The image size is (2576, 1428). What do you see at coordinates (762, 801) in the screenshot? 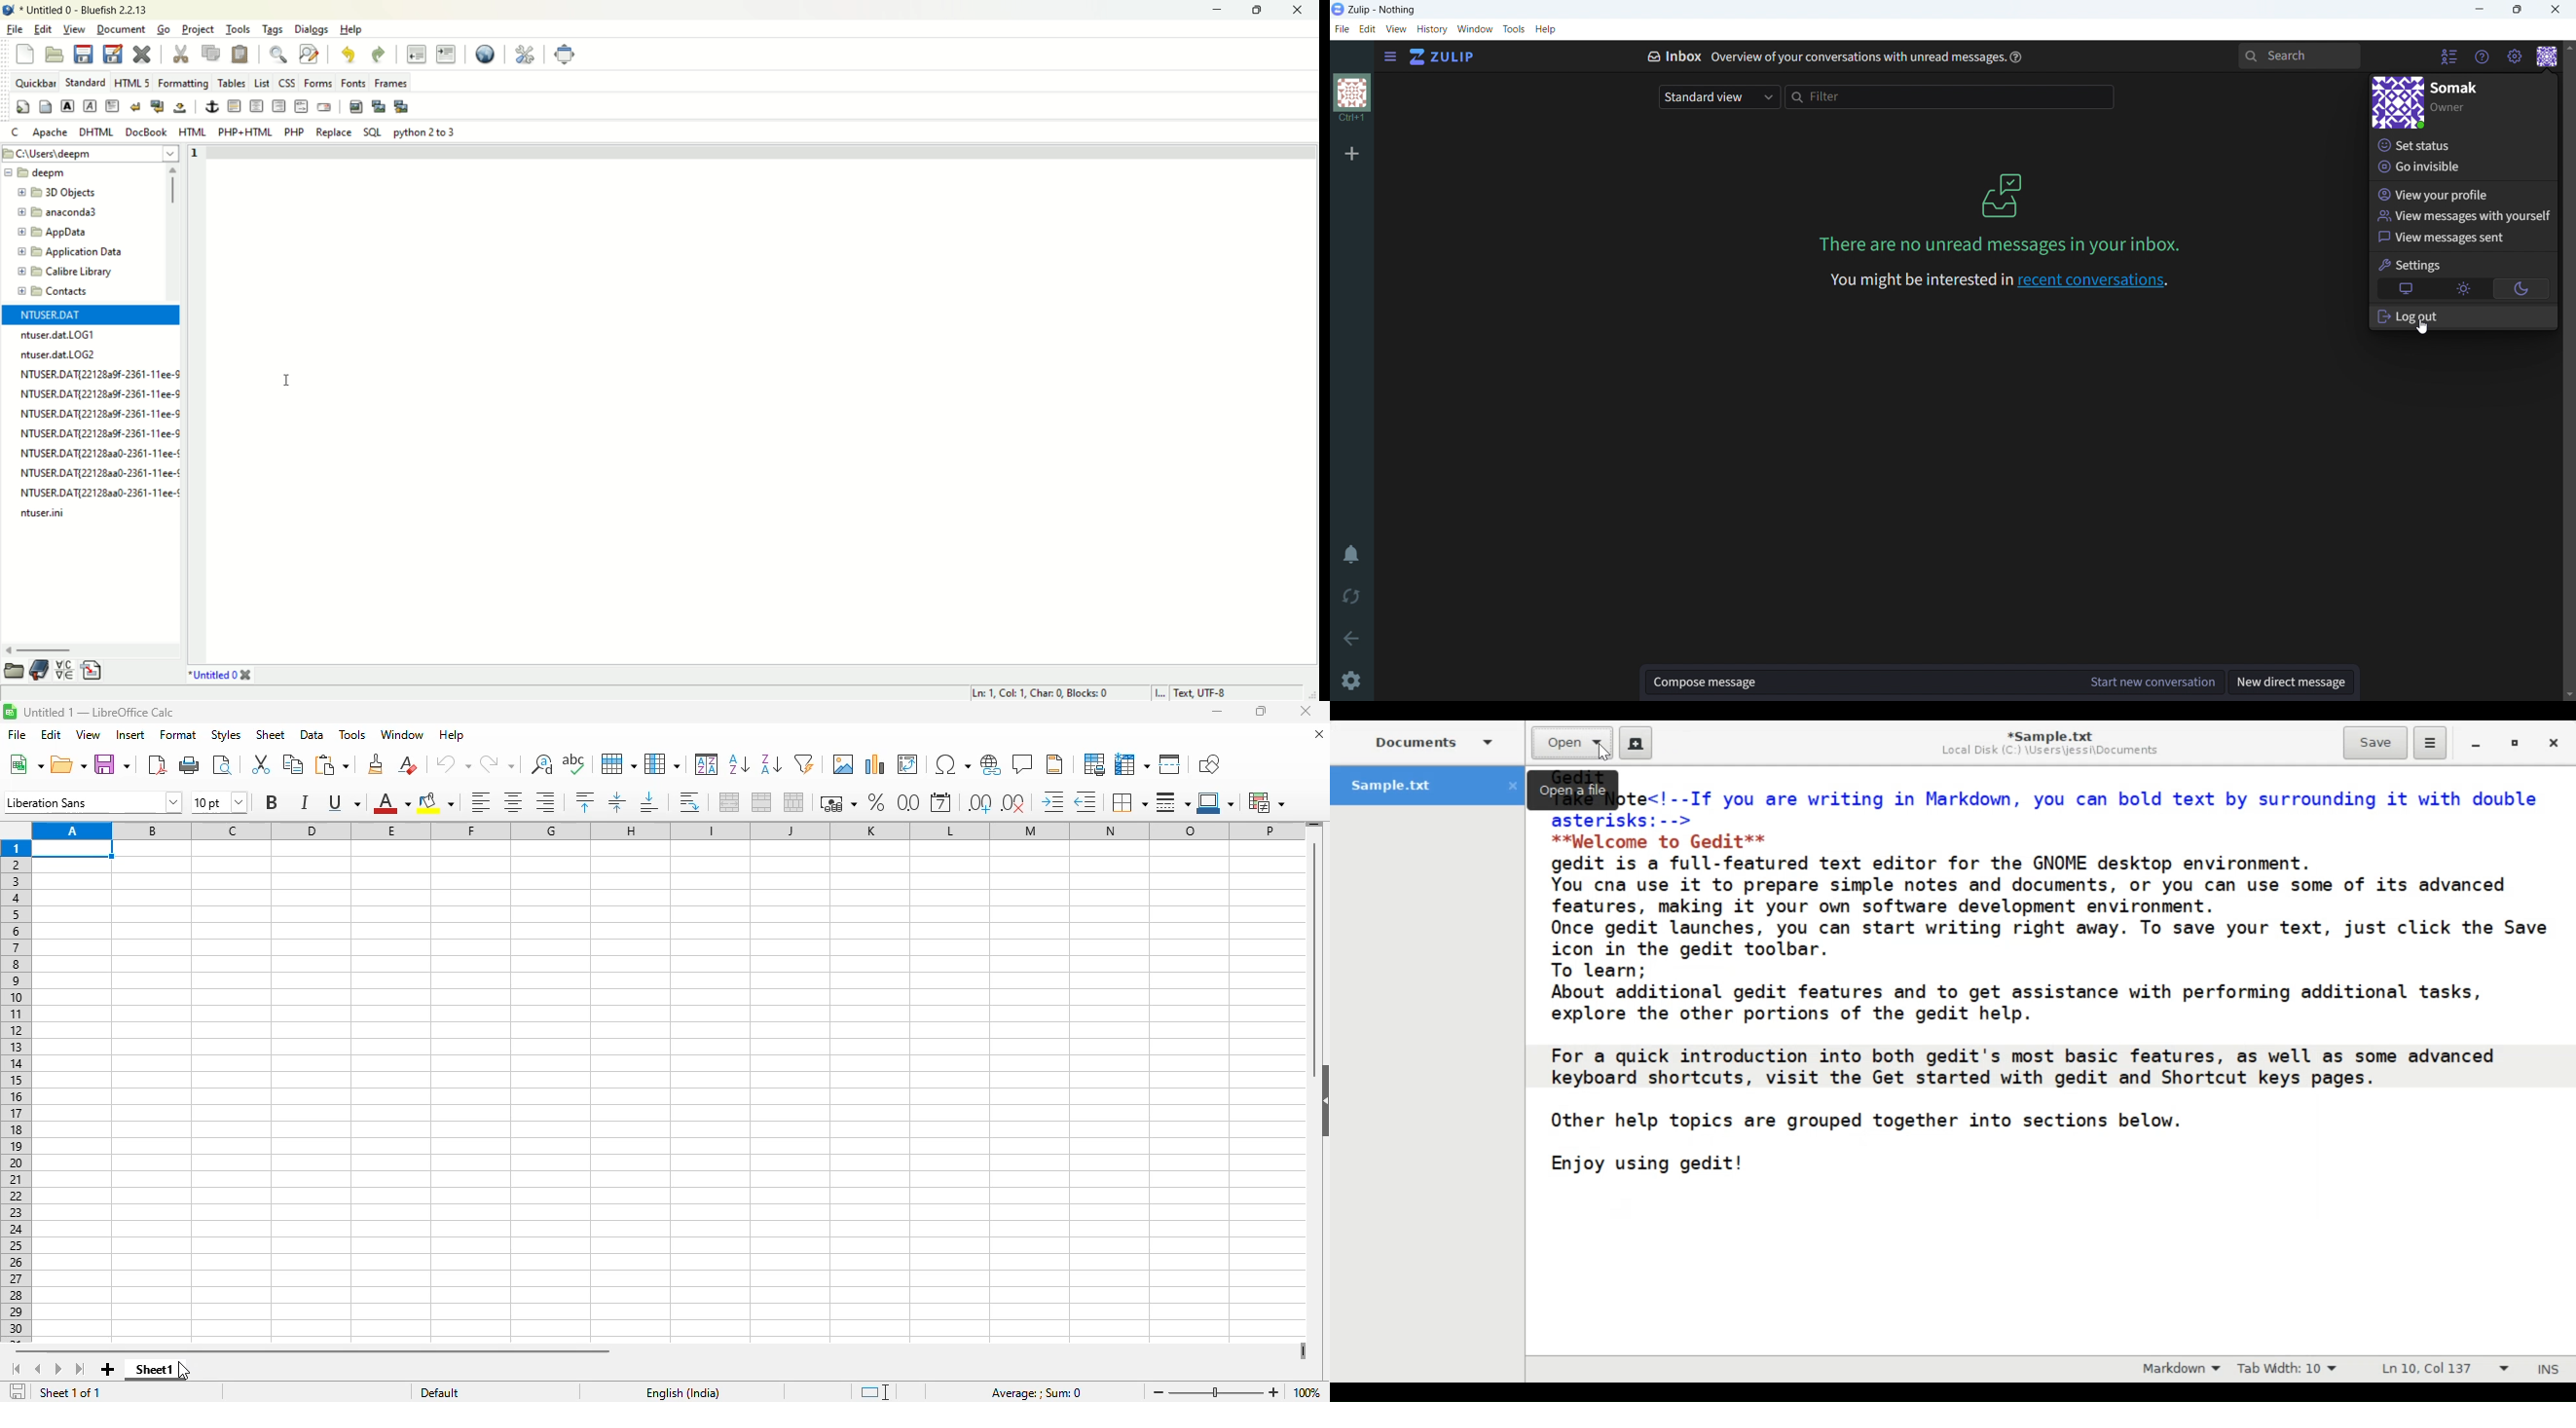
I see `merge cells` at bounding box center [762, 801].